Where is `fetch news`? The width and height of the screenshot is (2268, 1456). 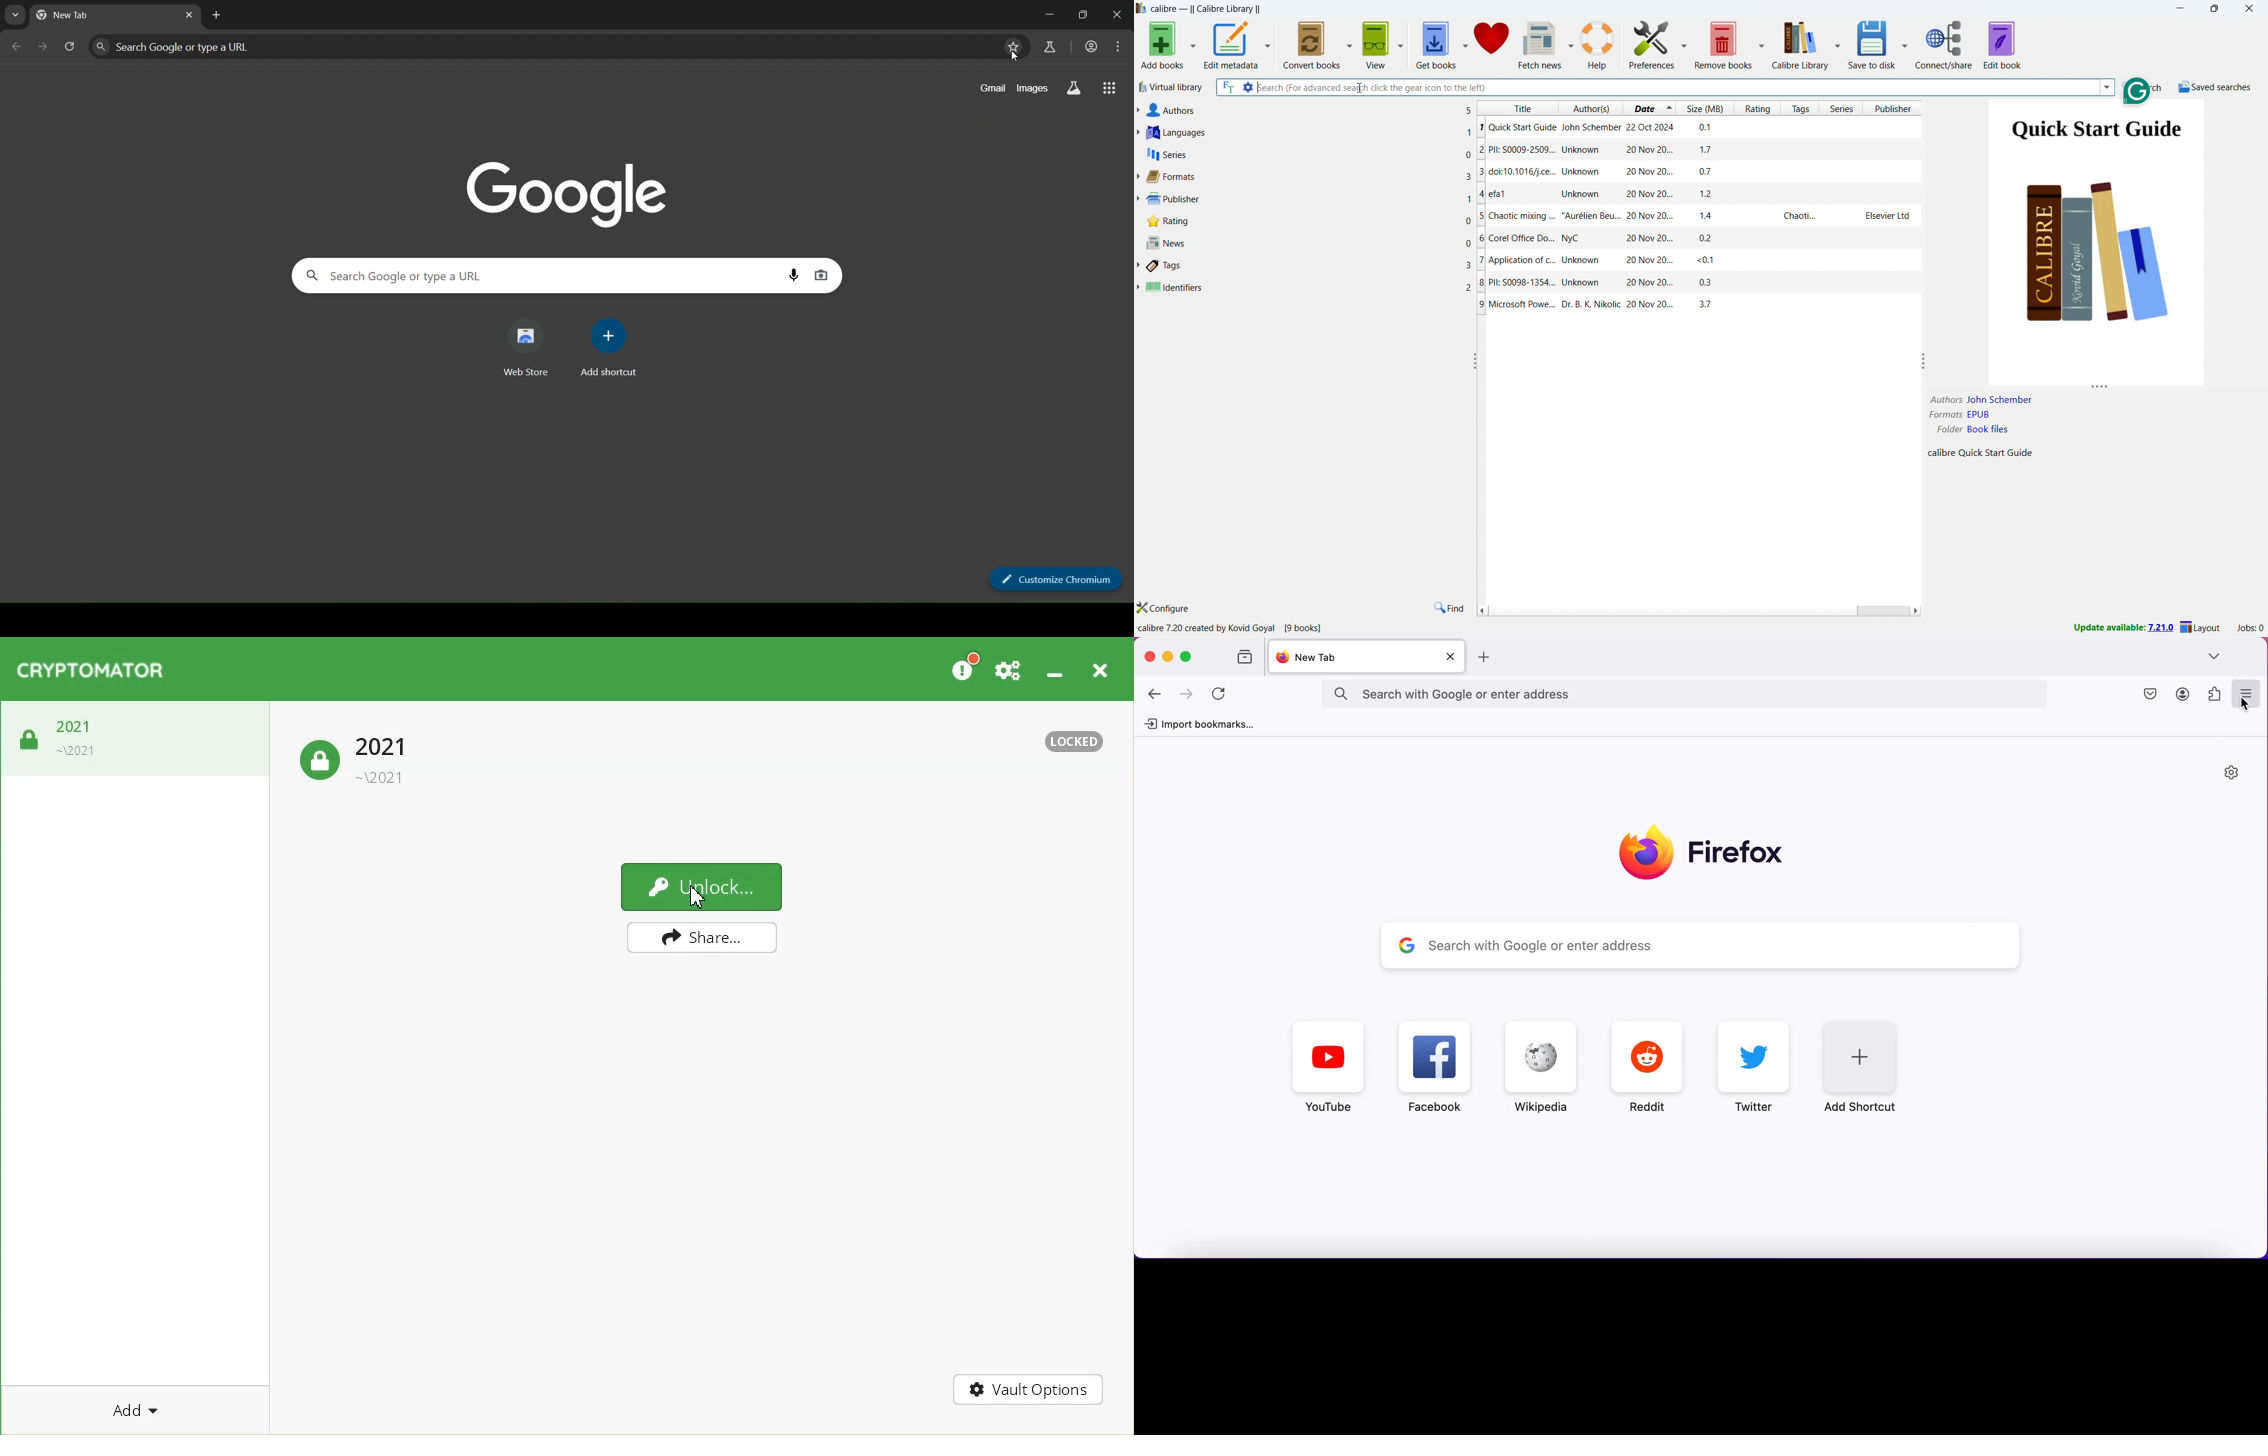
fetch news is located at coordinates (1540, 44).